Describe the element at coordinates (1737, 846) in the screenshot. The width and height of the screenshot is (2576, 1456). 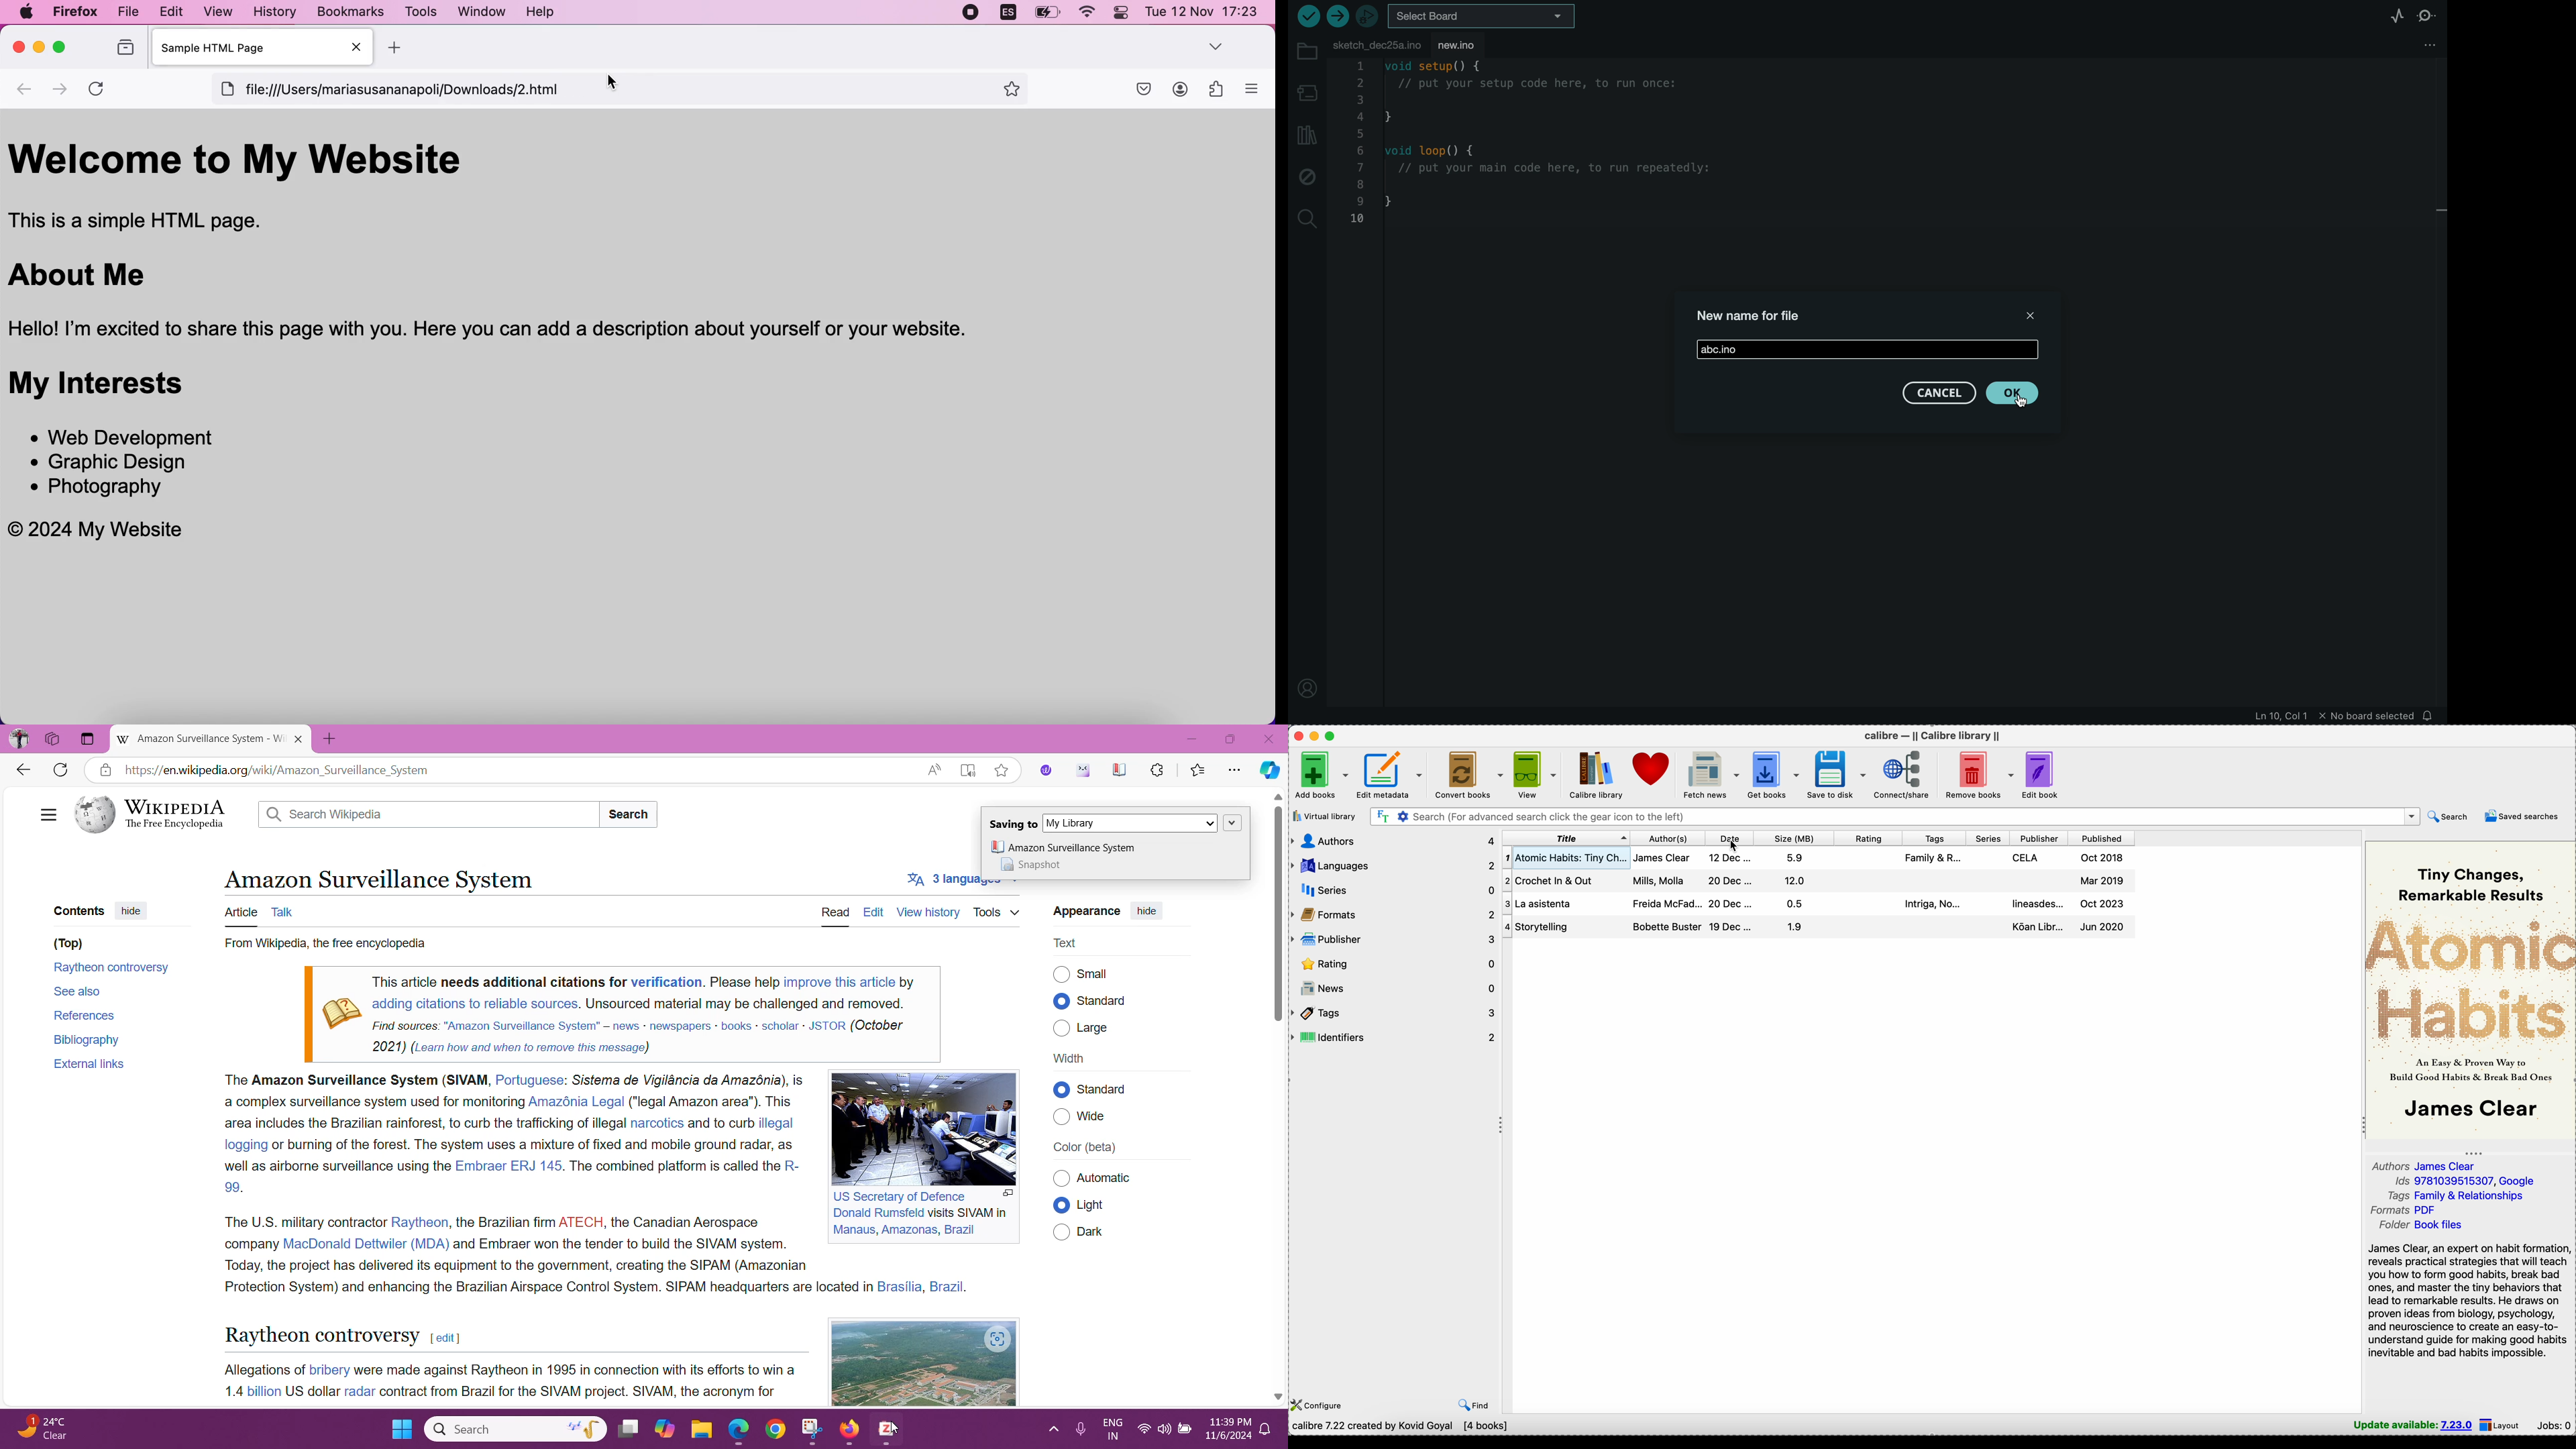
I see `cursor` at that location.